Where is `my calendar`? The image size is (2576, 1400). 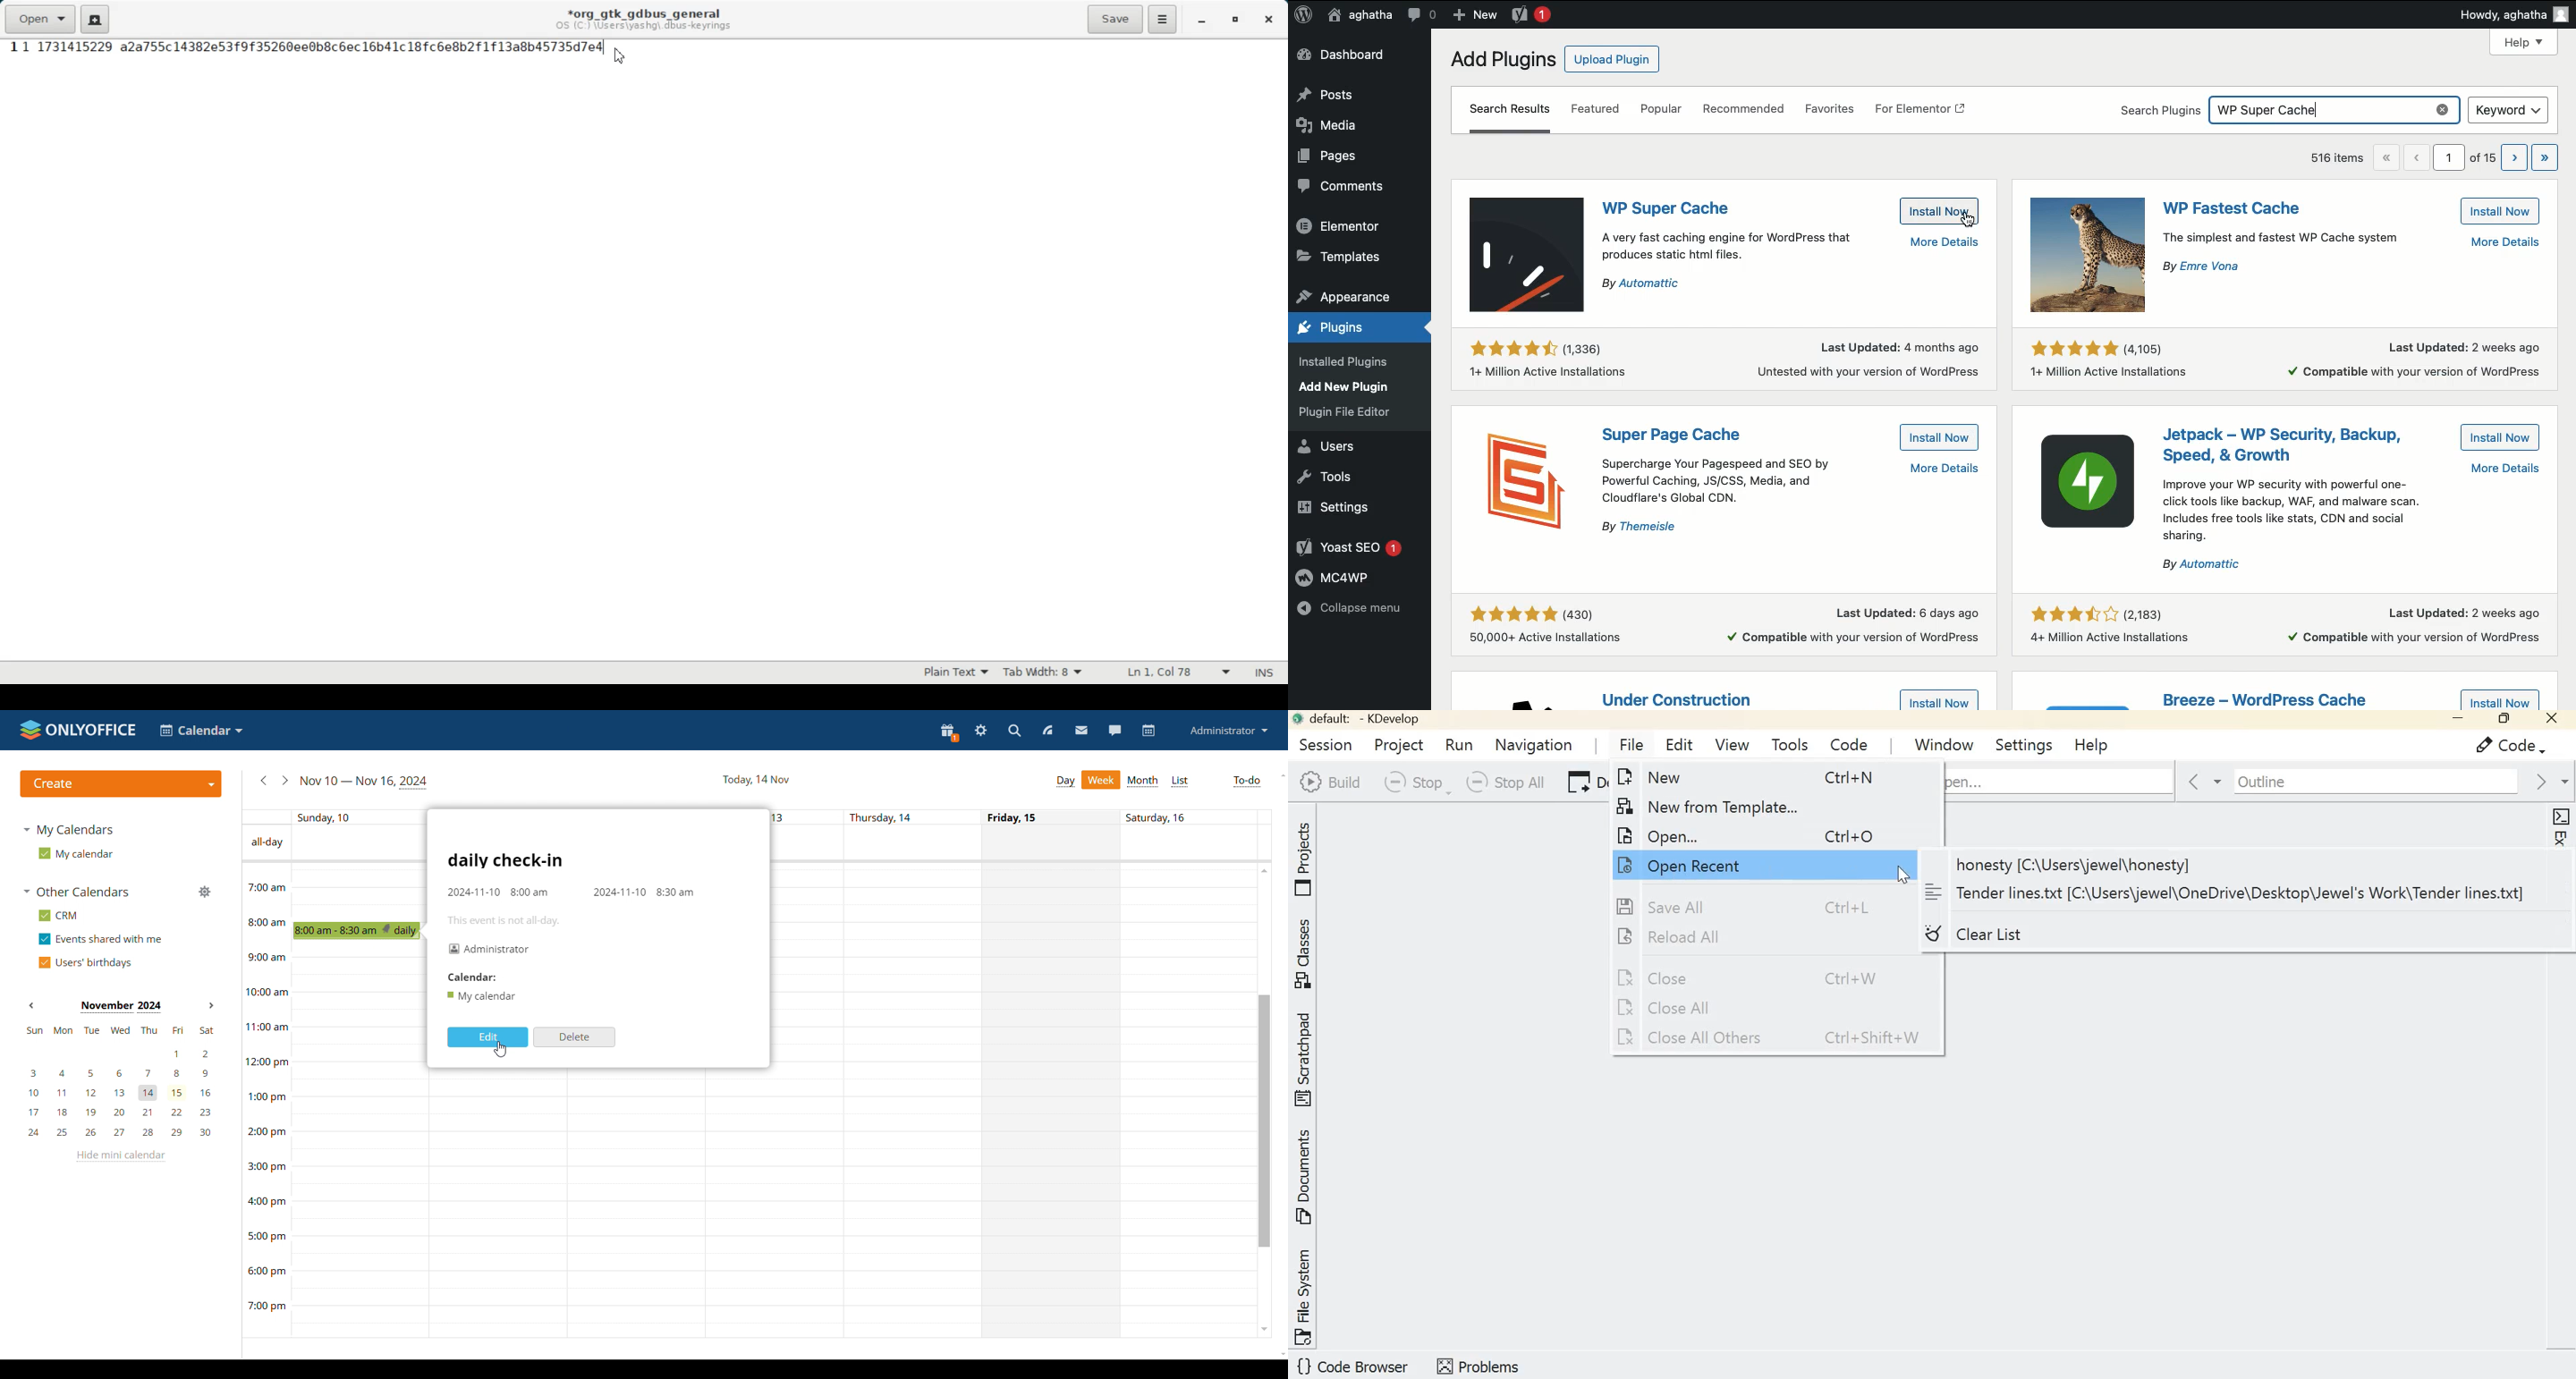
my calendar is located at coordinates (74, 853).